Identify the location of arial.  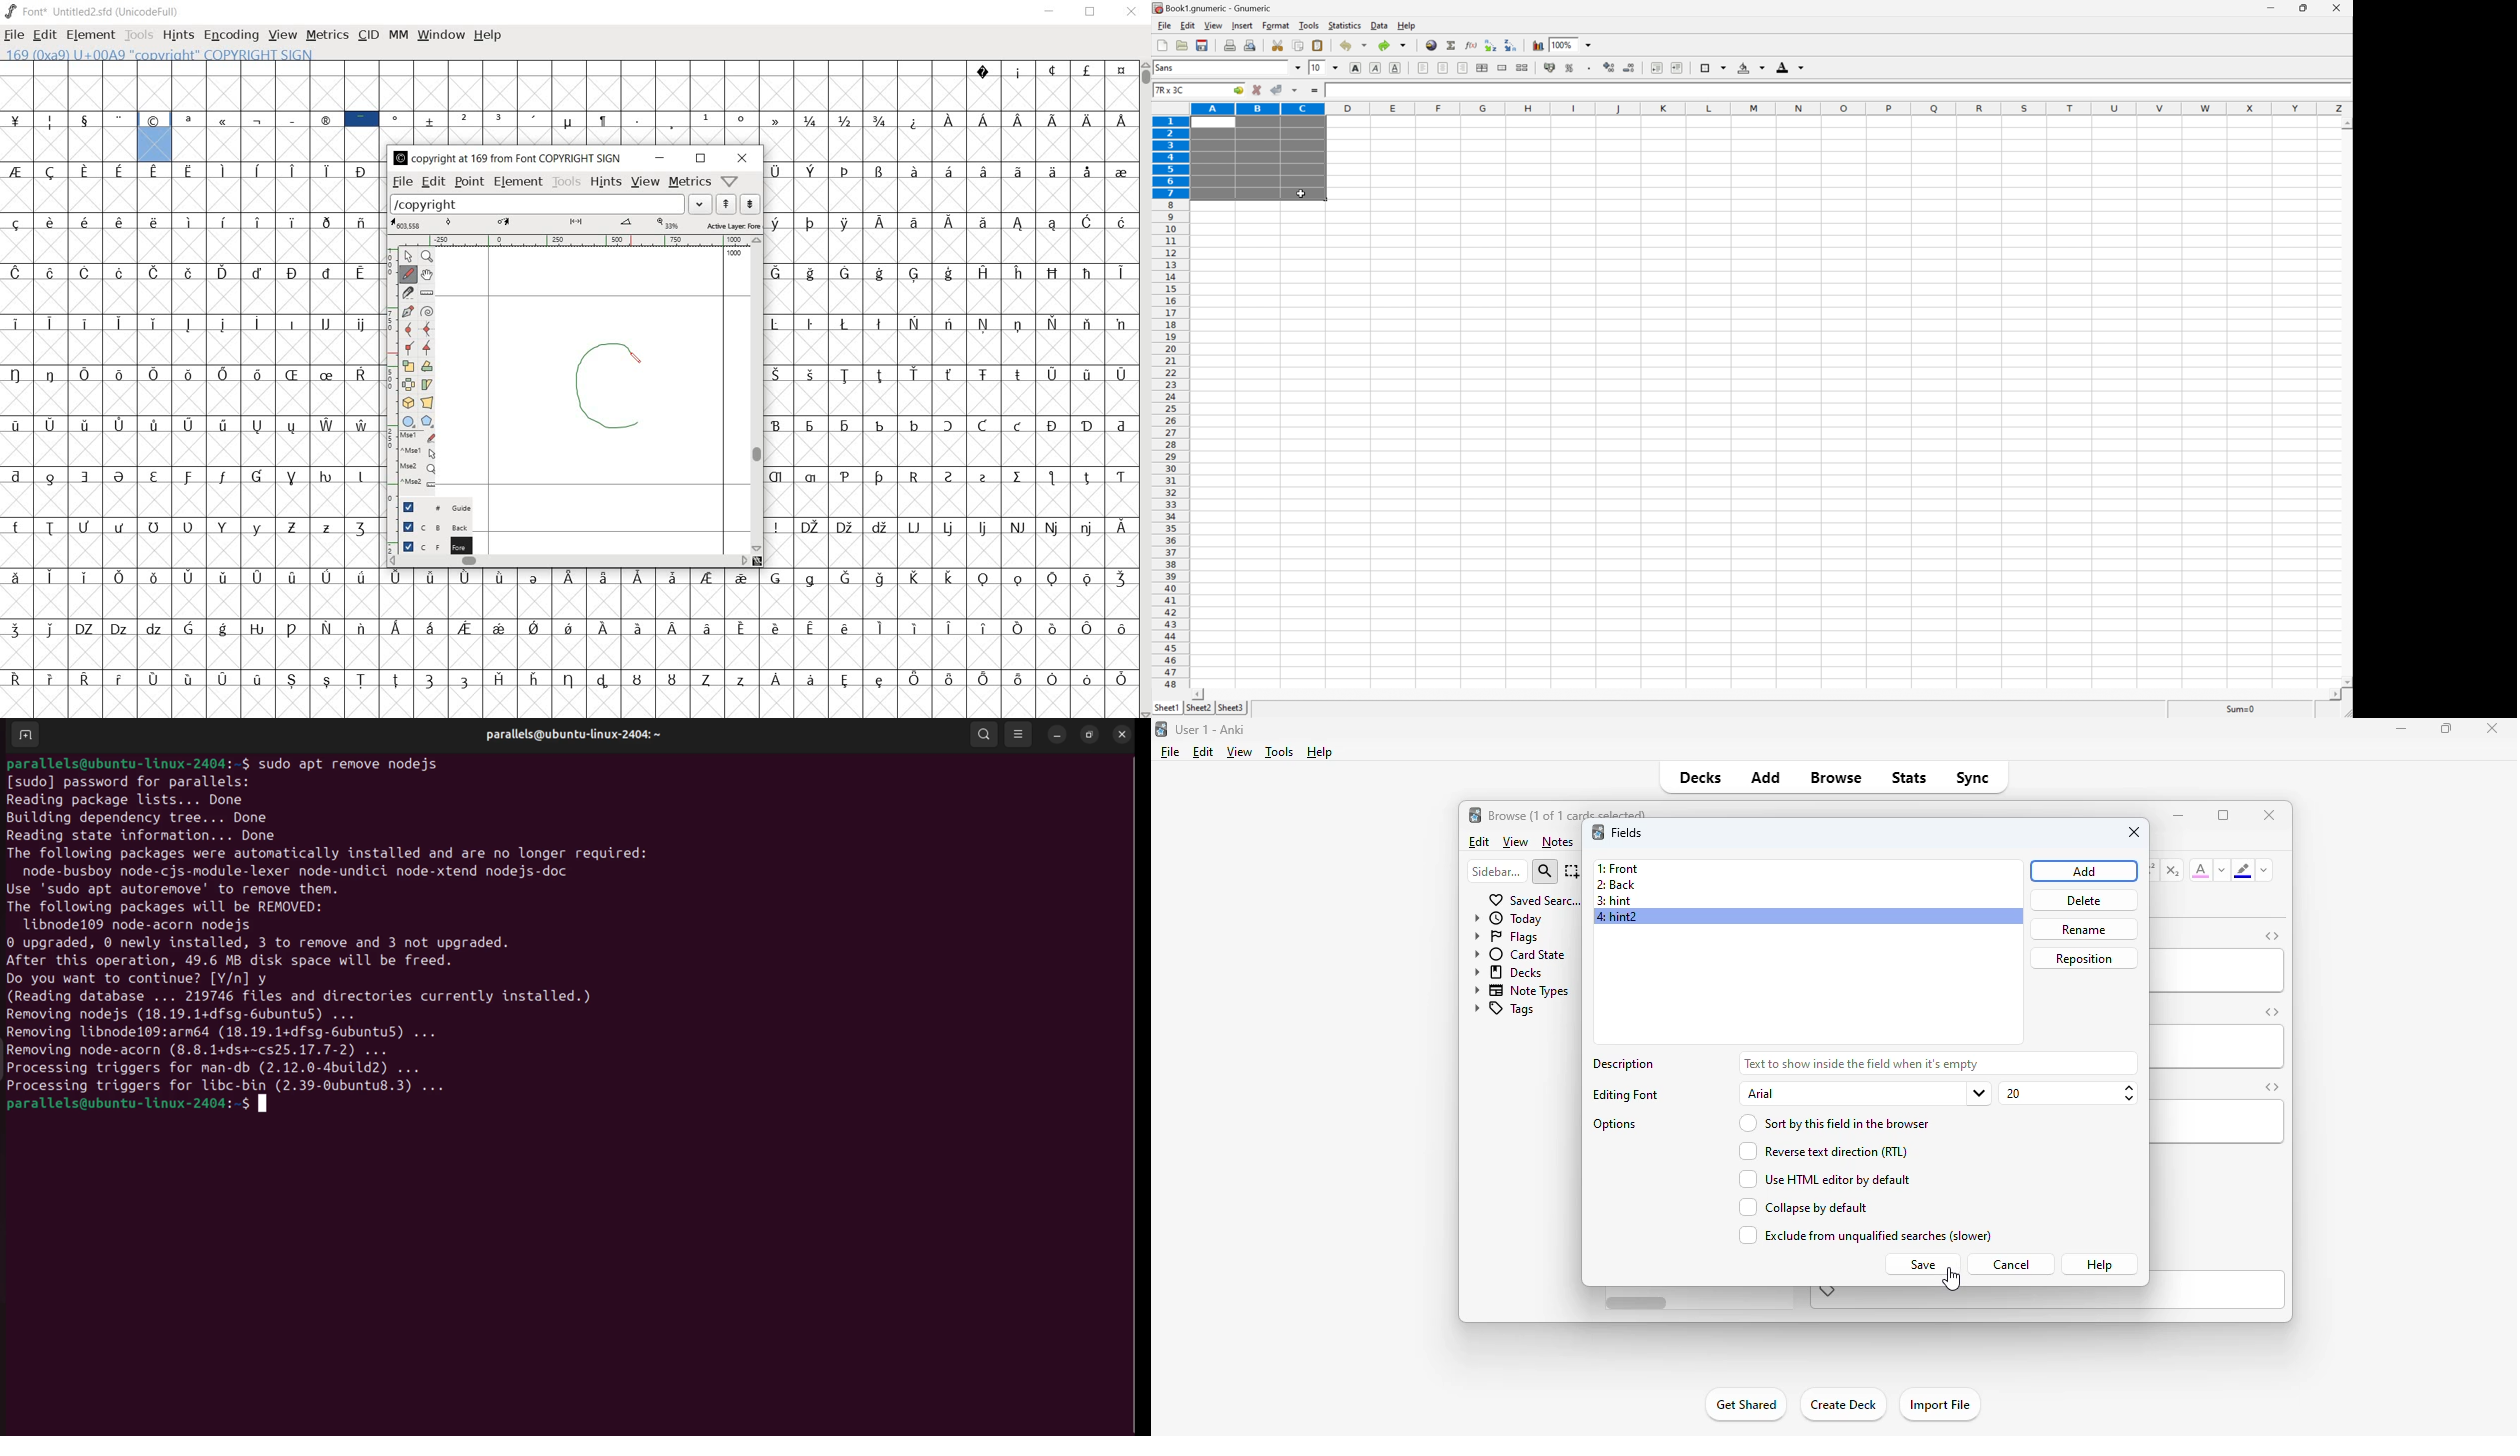
(1865, 1094).